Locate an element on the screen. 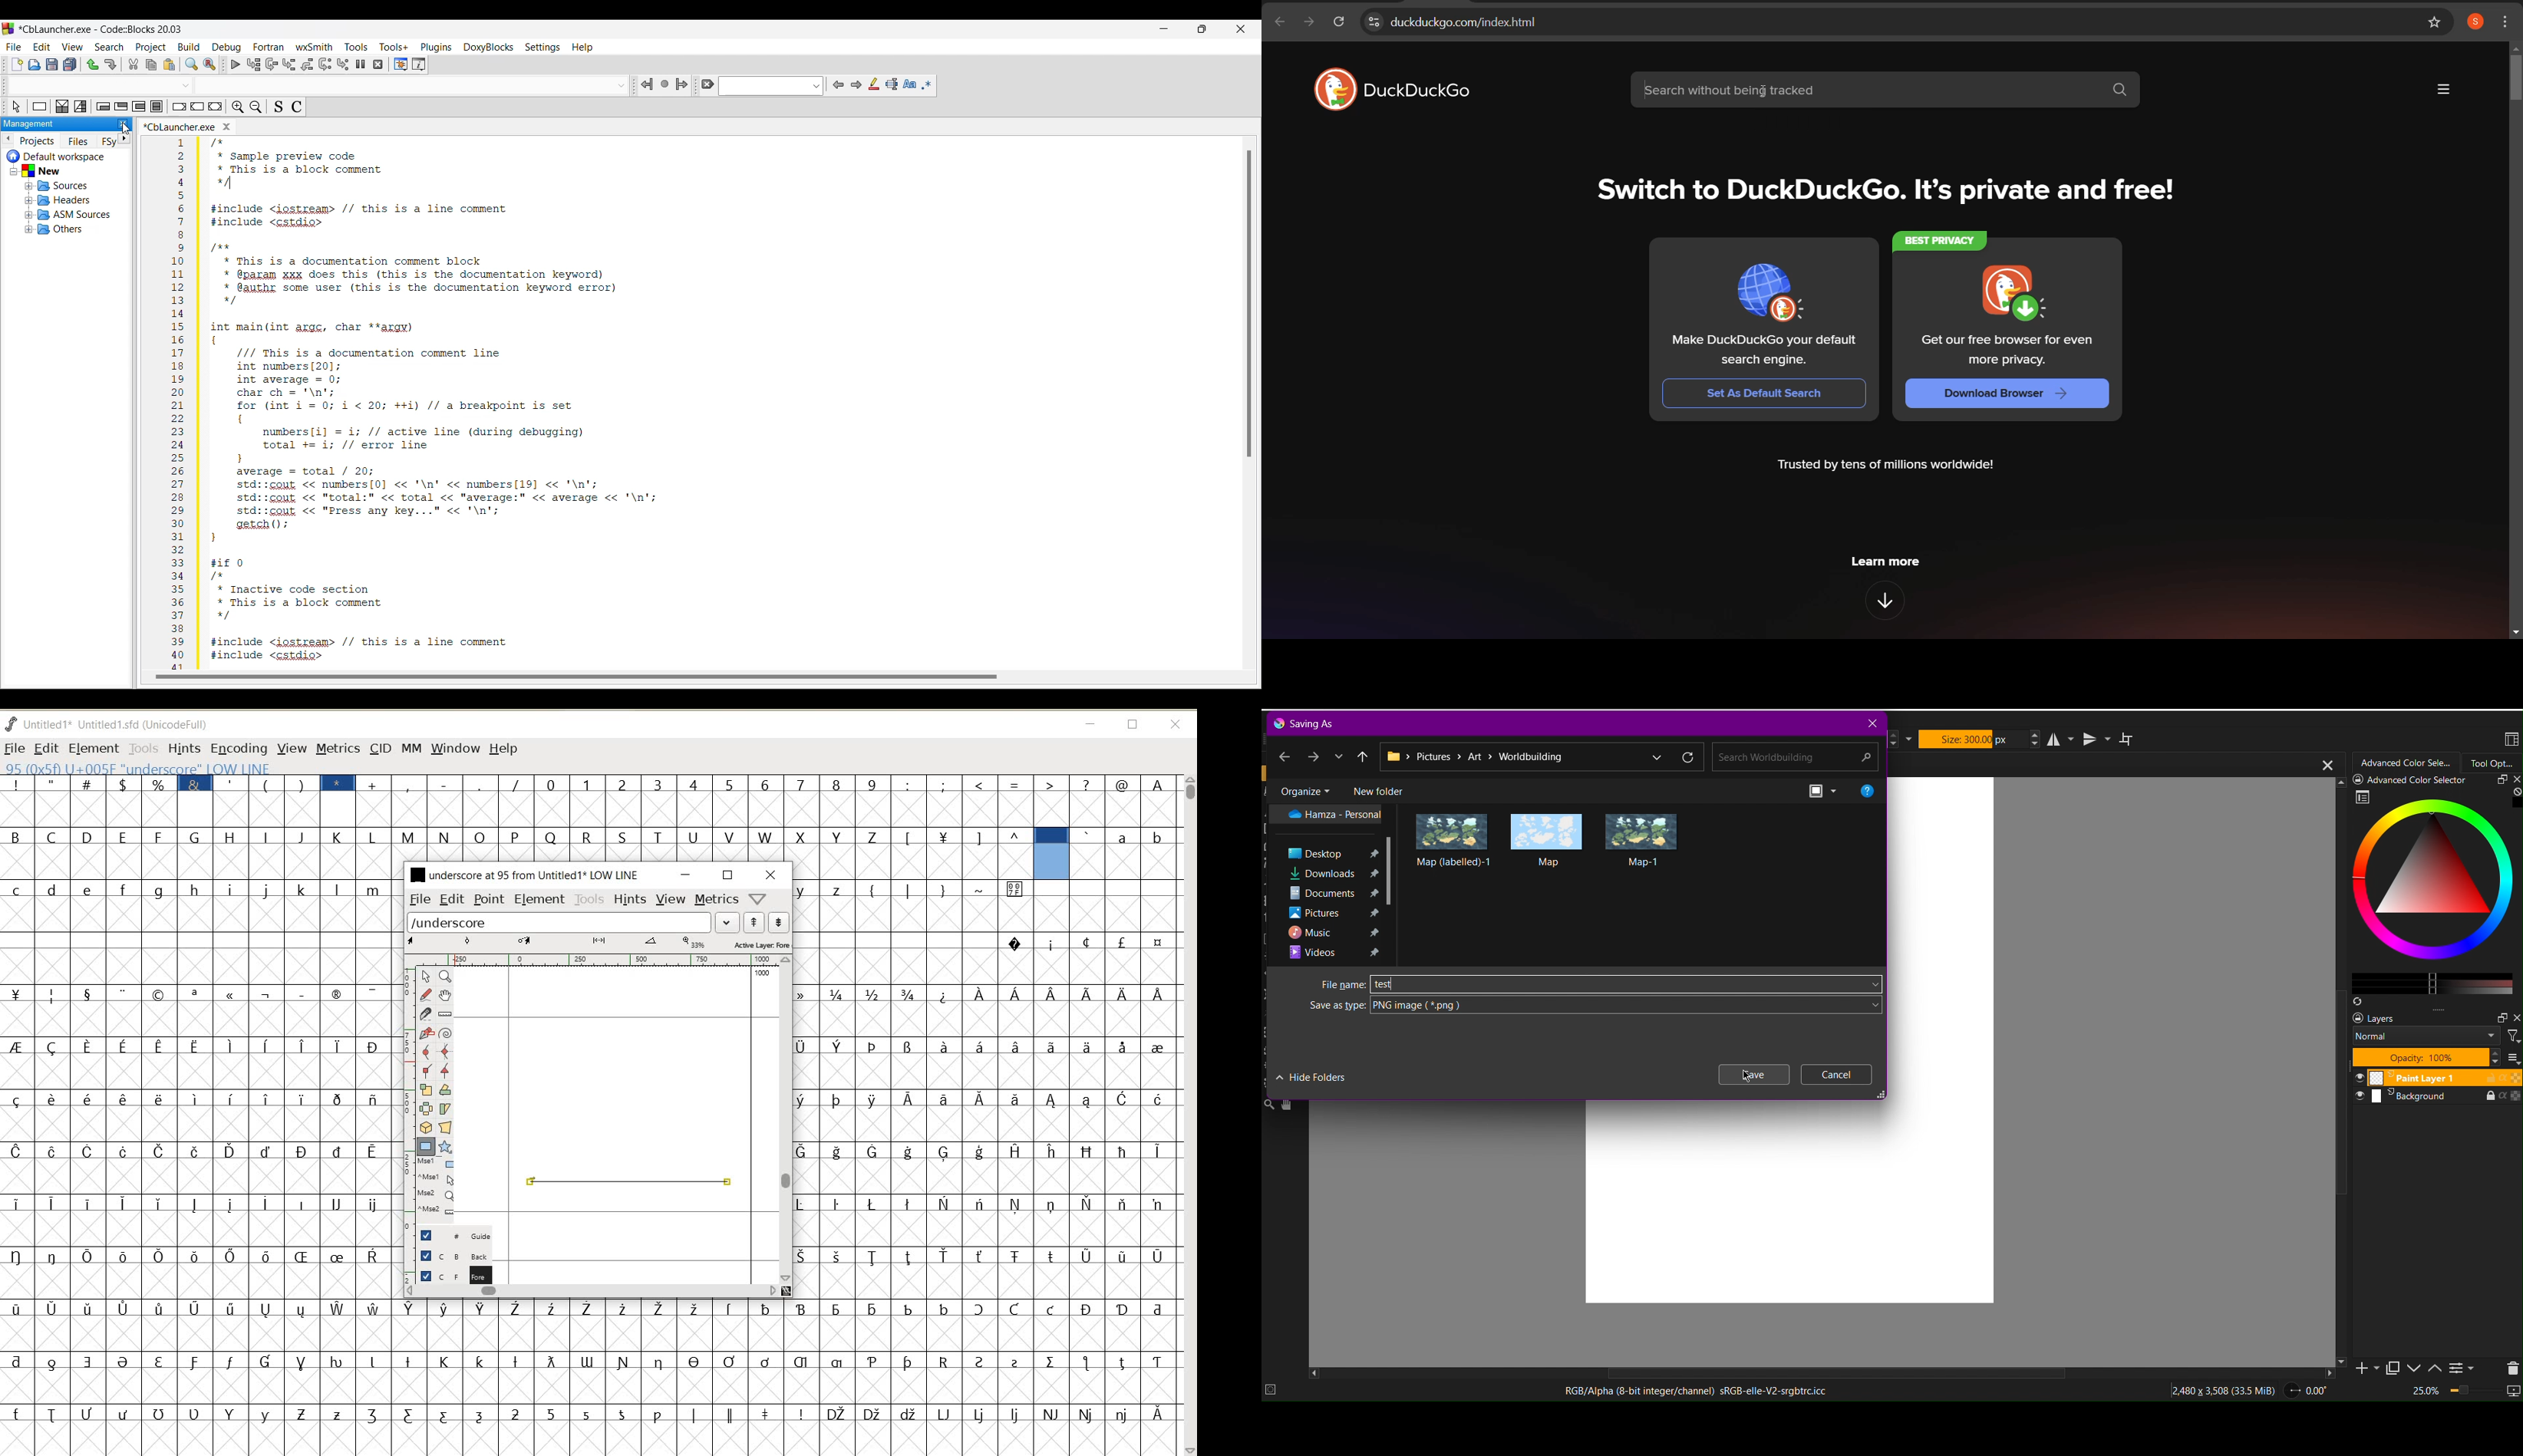 This screenshot has height=1456, width=2548. polygon or star is located at coordinates (444, 1146).